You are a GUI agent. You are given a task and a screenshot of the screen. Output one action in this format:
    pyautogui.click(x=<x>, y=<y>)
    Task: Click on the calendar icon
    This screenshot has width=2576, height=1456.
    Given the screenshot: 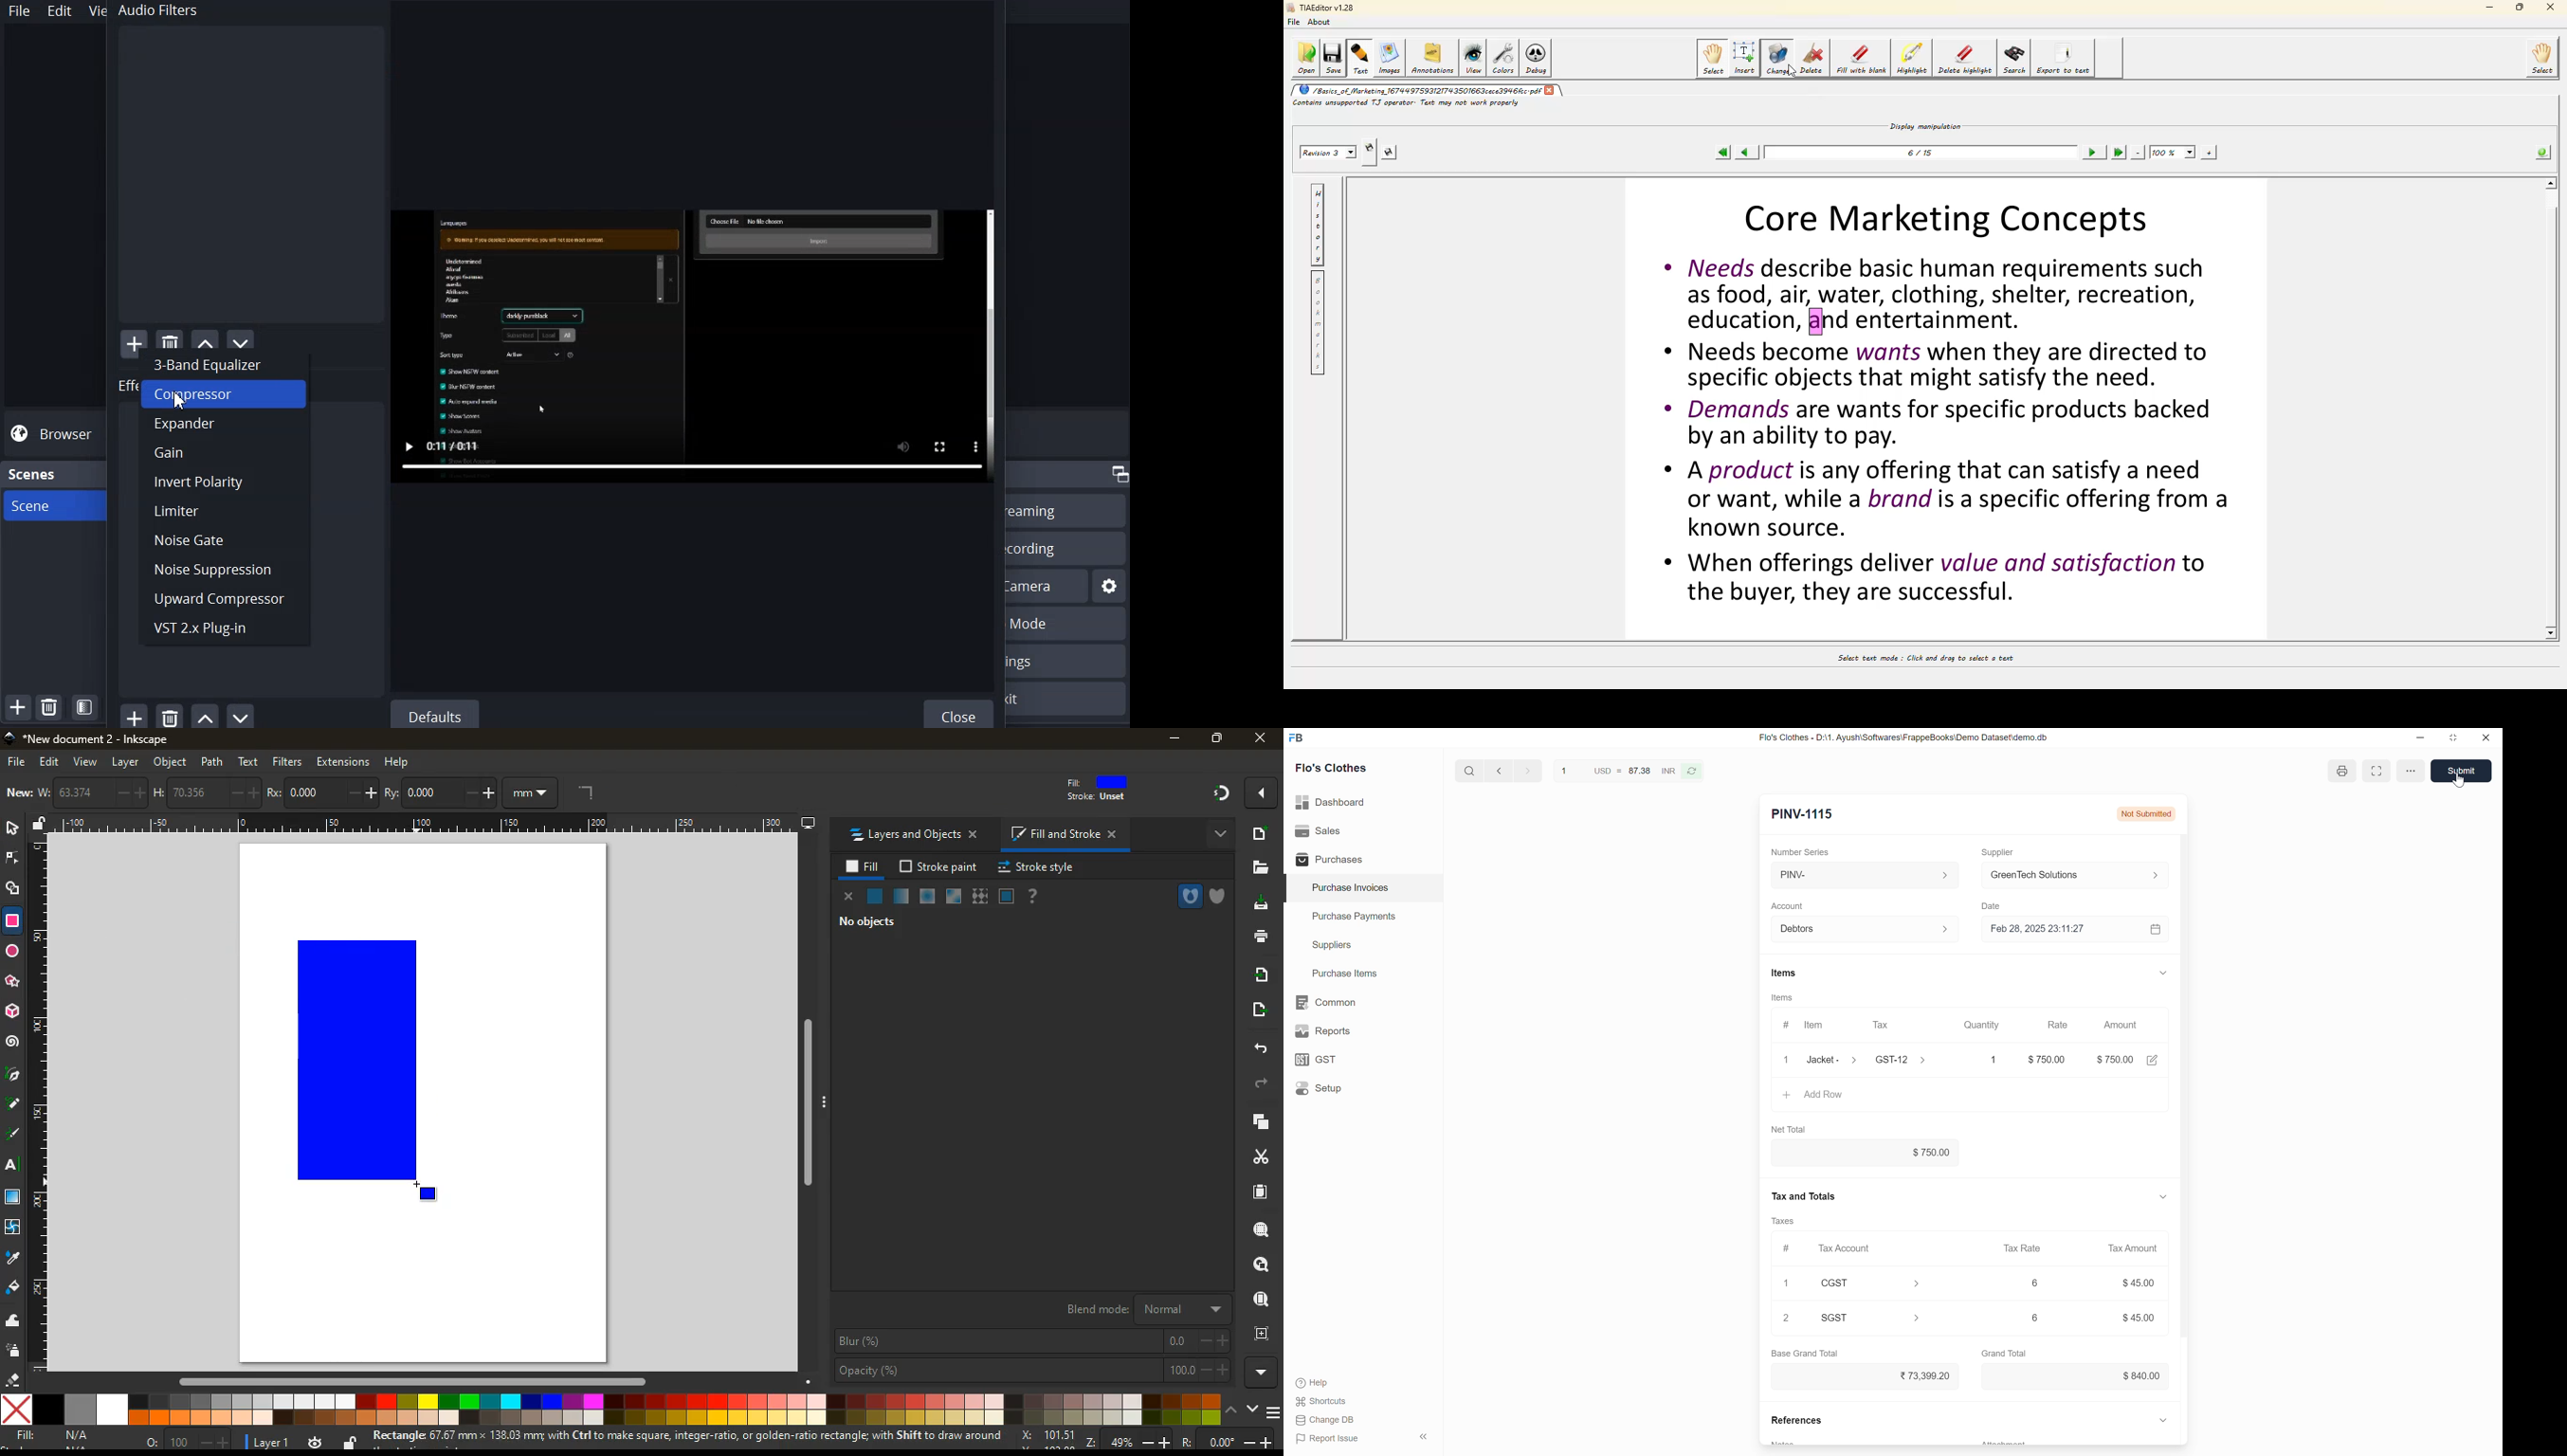 What is the action you would take?
    pyautogui.click(x=2157, y=929)
    